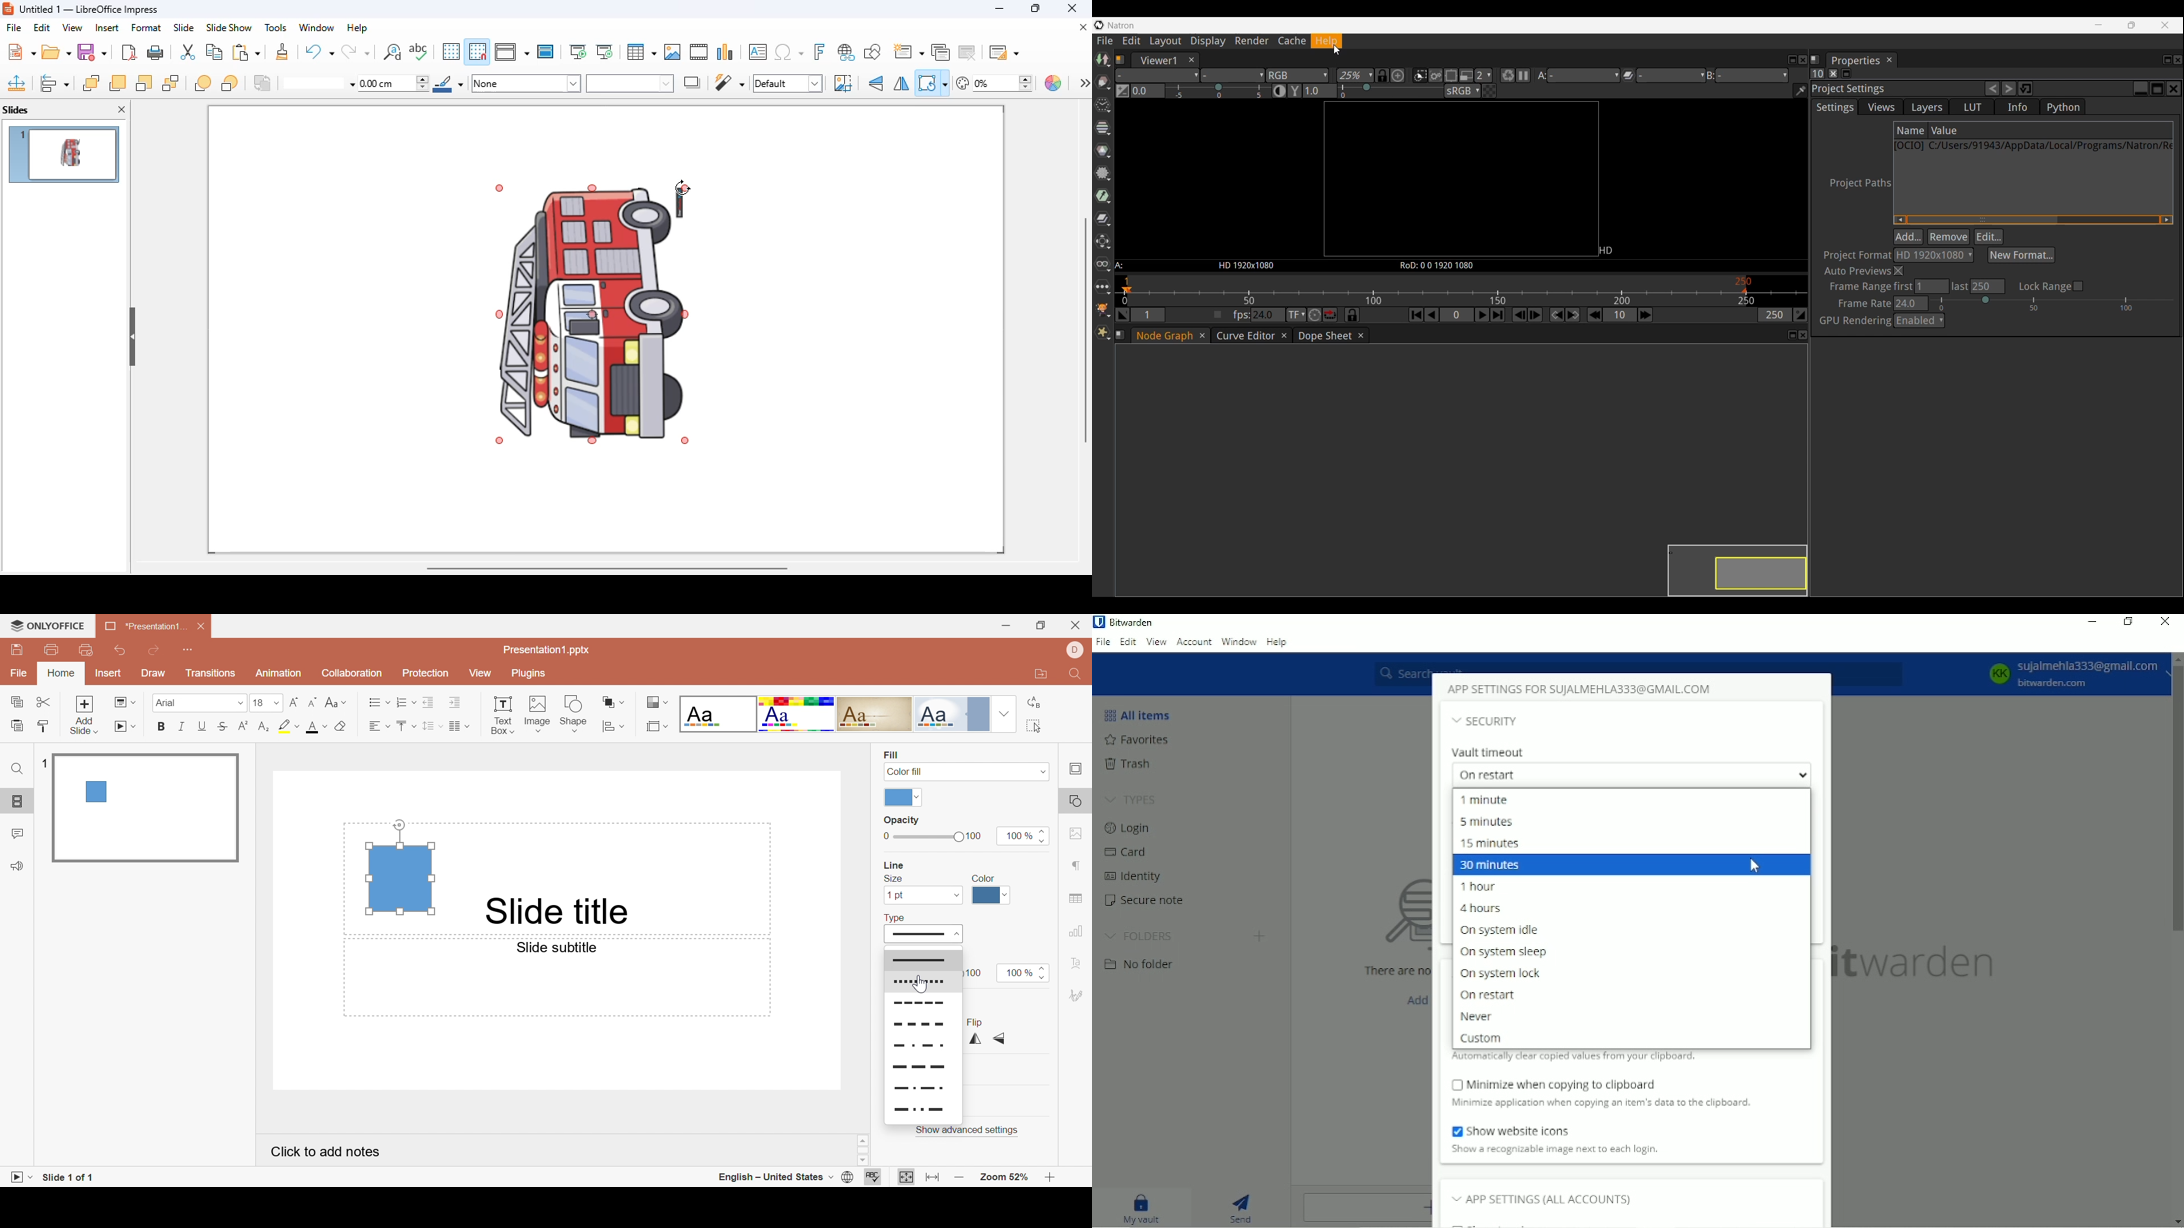  I want to click on more options, so click(1084, 82).